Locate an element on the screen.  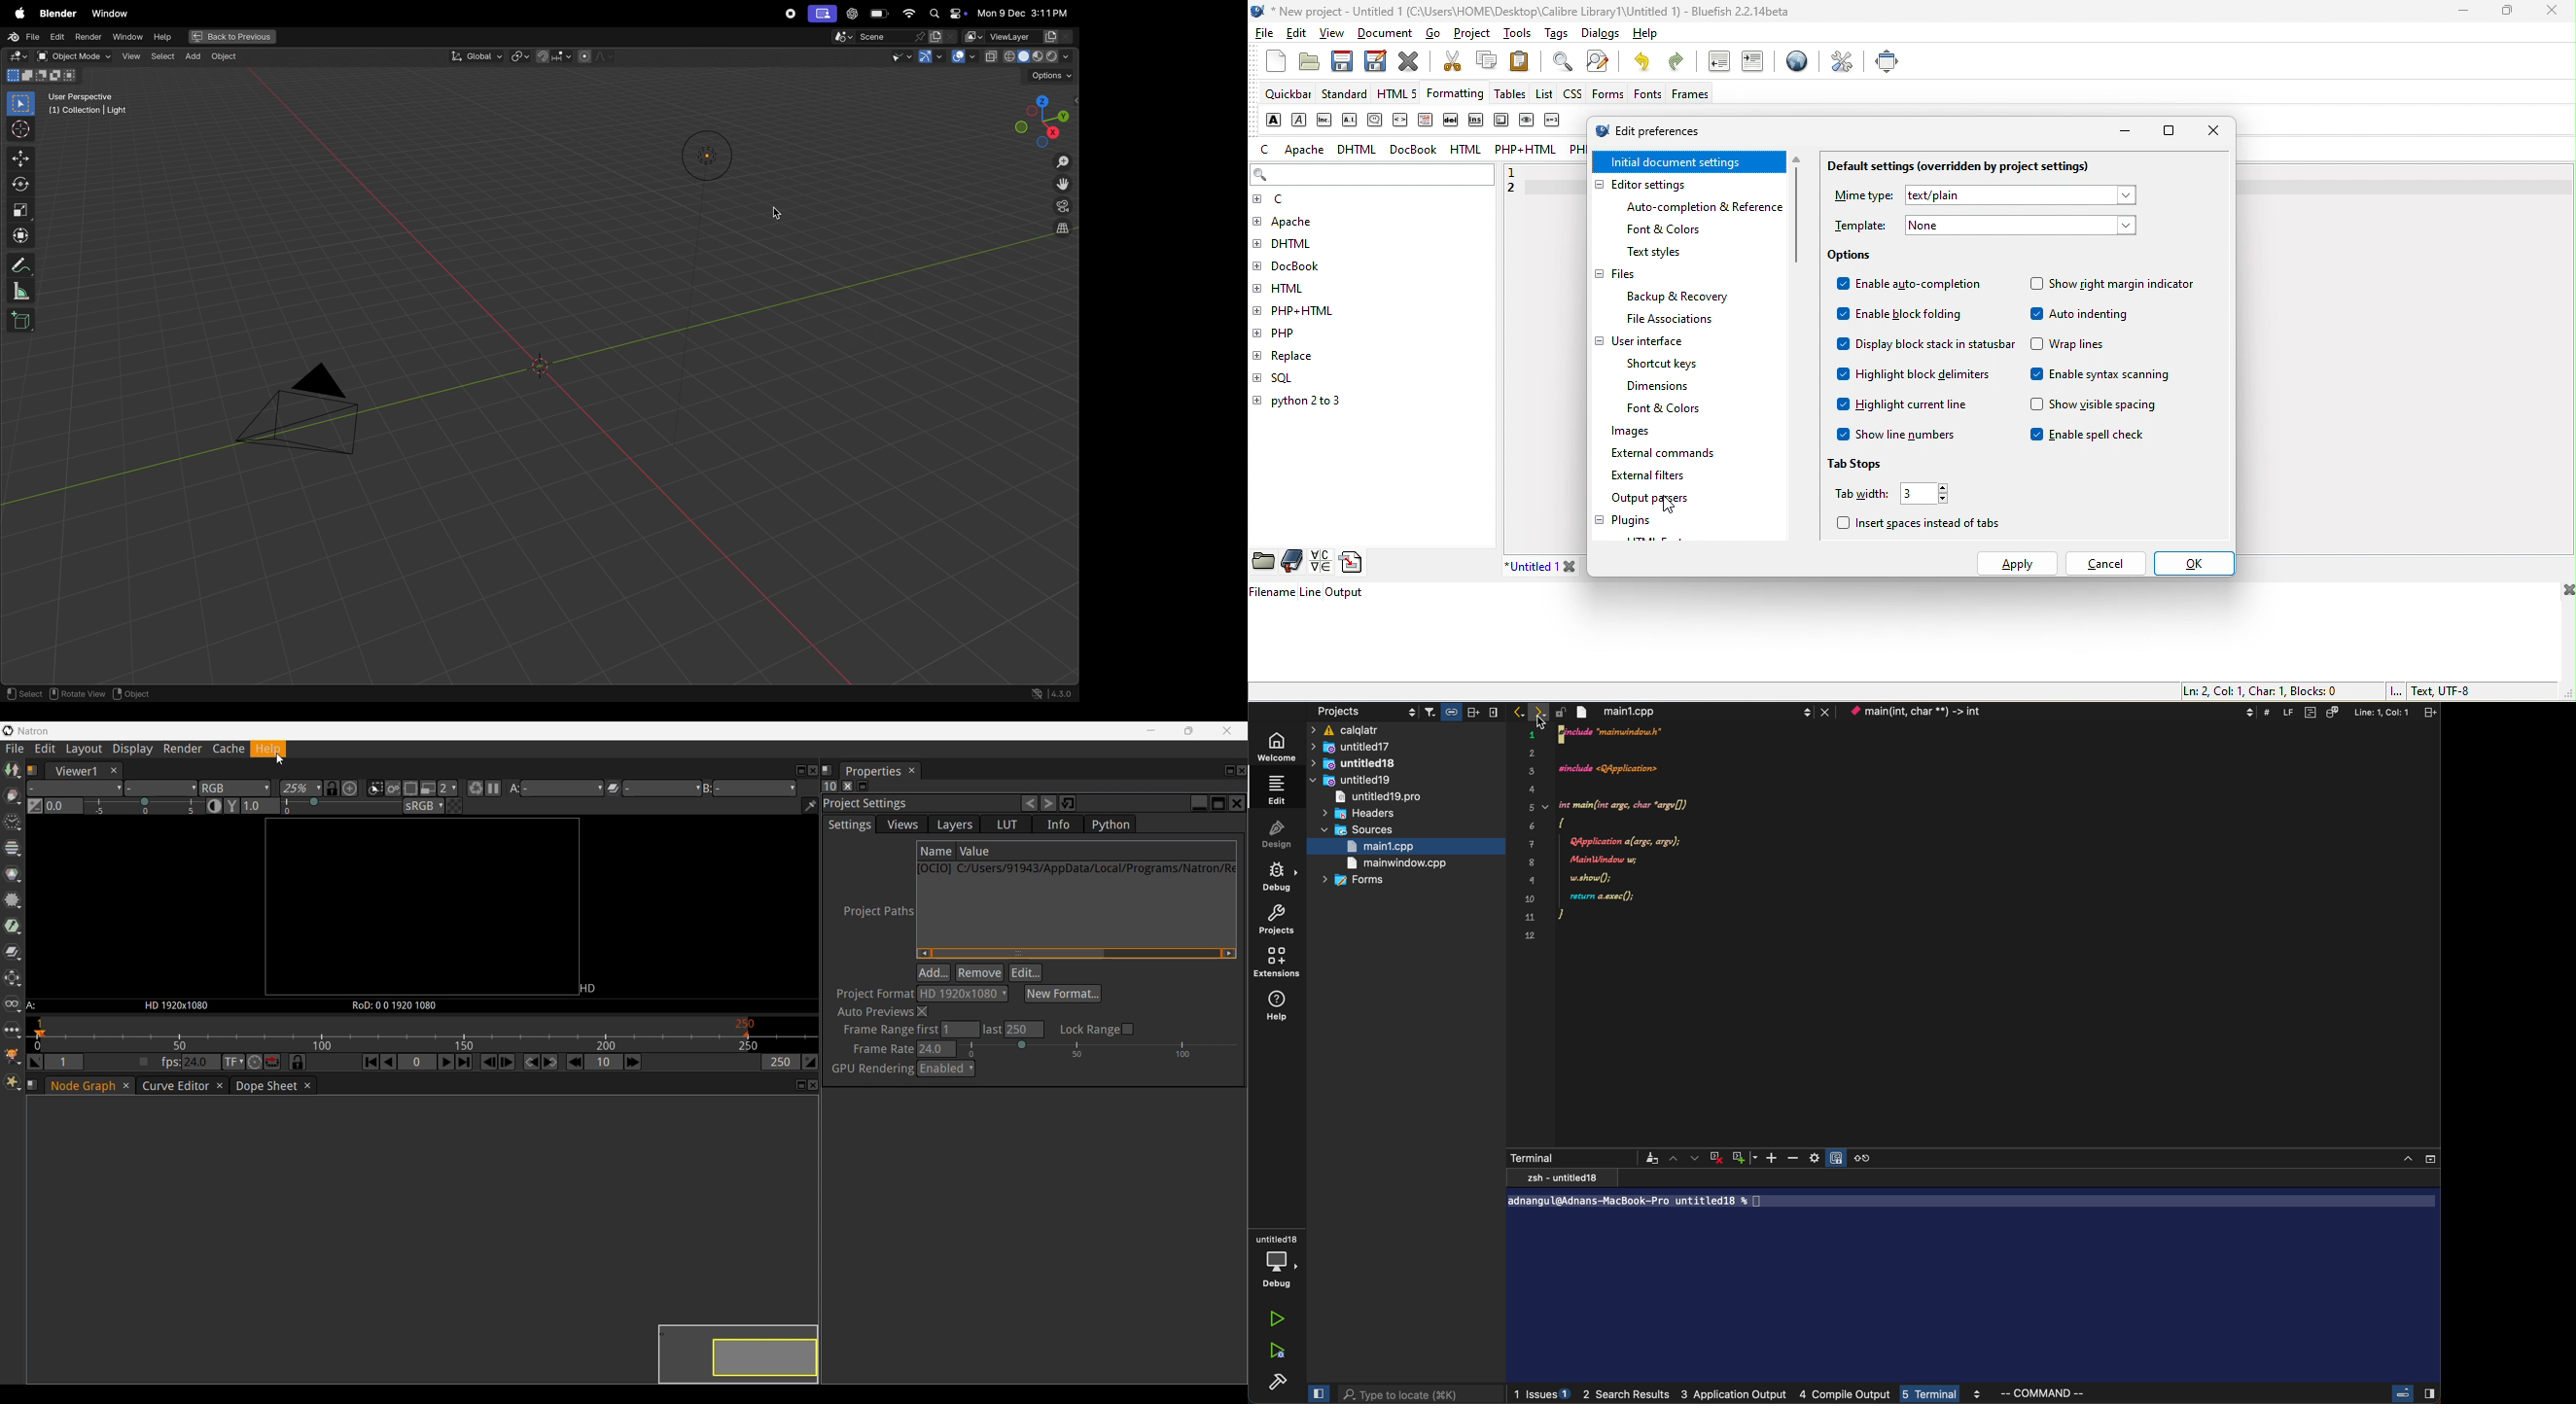
tools is located at coordinates (1517, 33).